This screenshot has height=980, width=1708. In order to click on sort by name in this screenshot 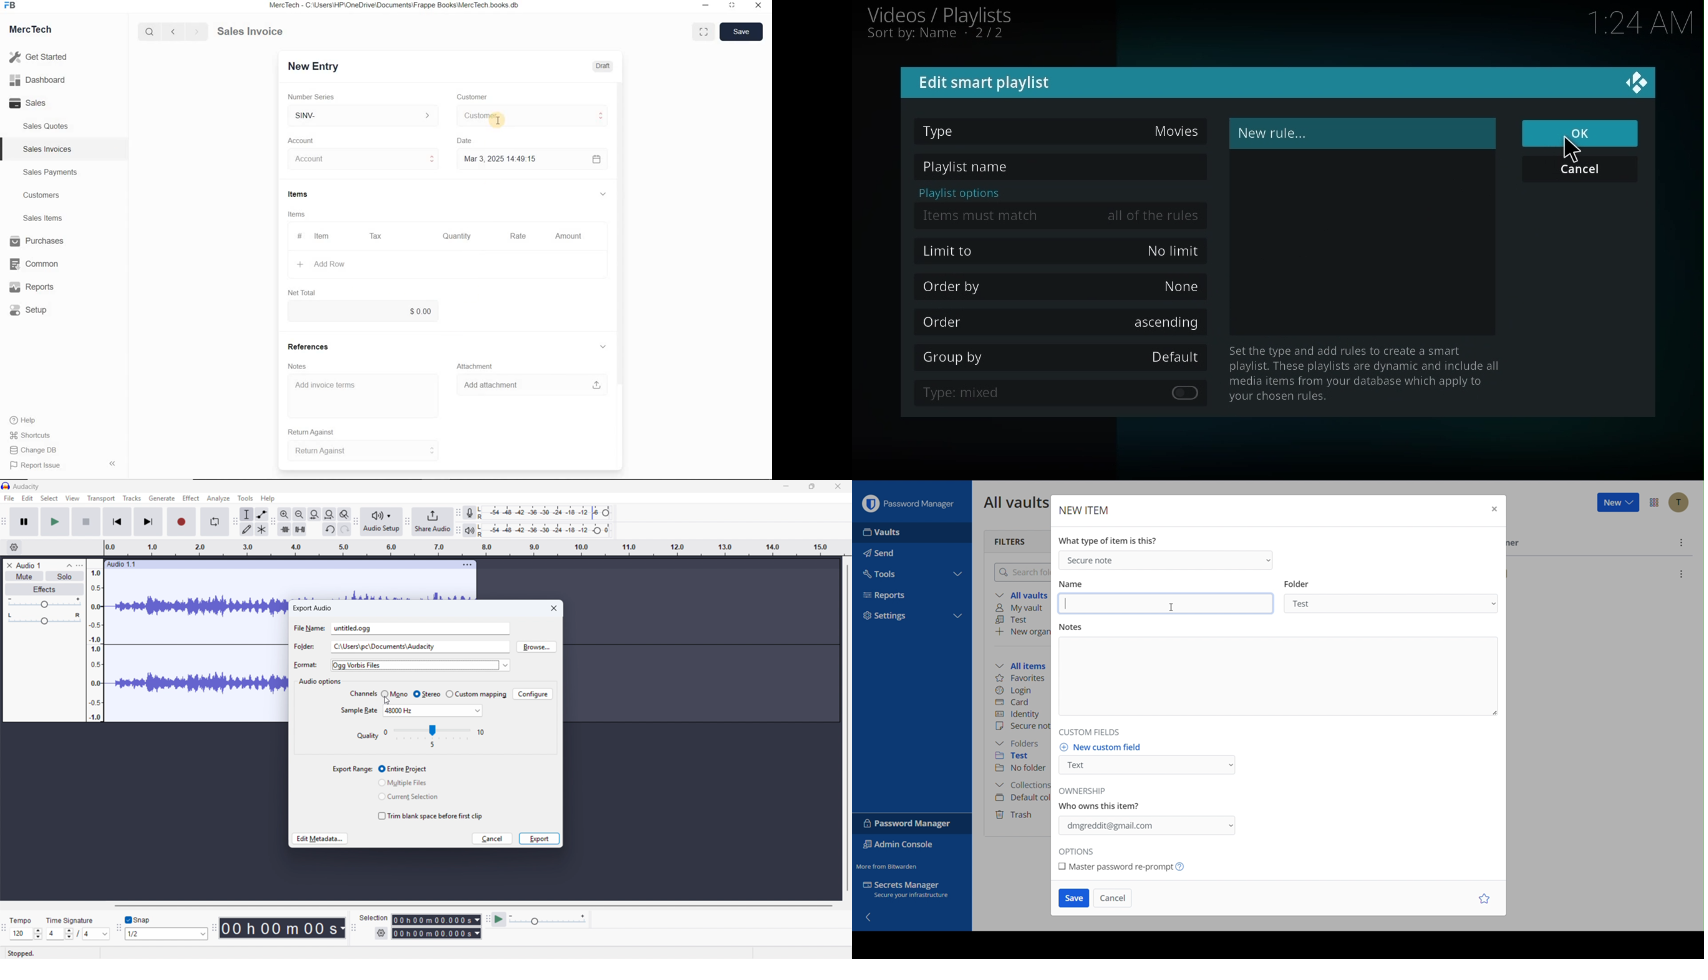, I will do `click(939, 36)`.